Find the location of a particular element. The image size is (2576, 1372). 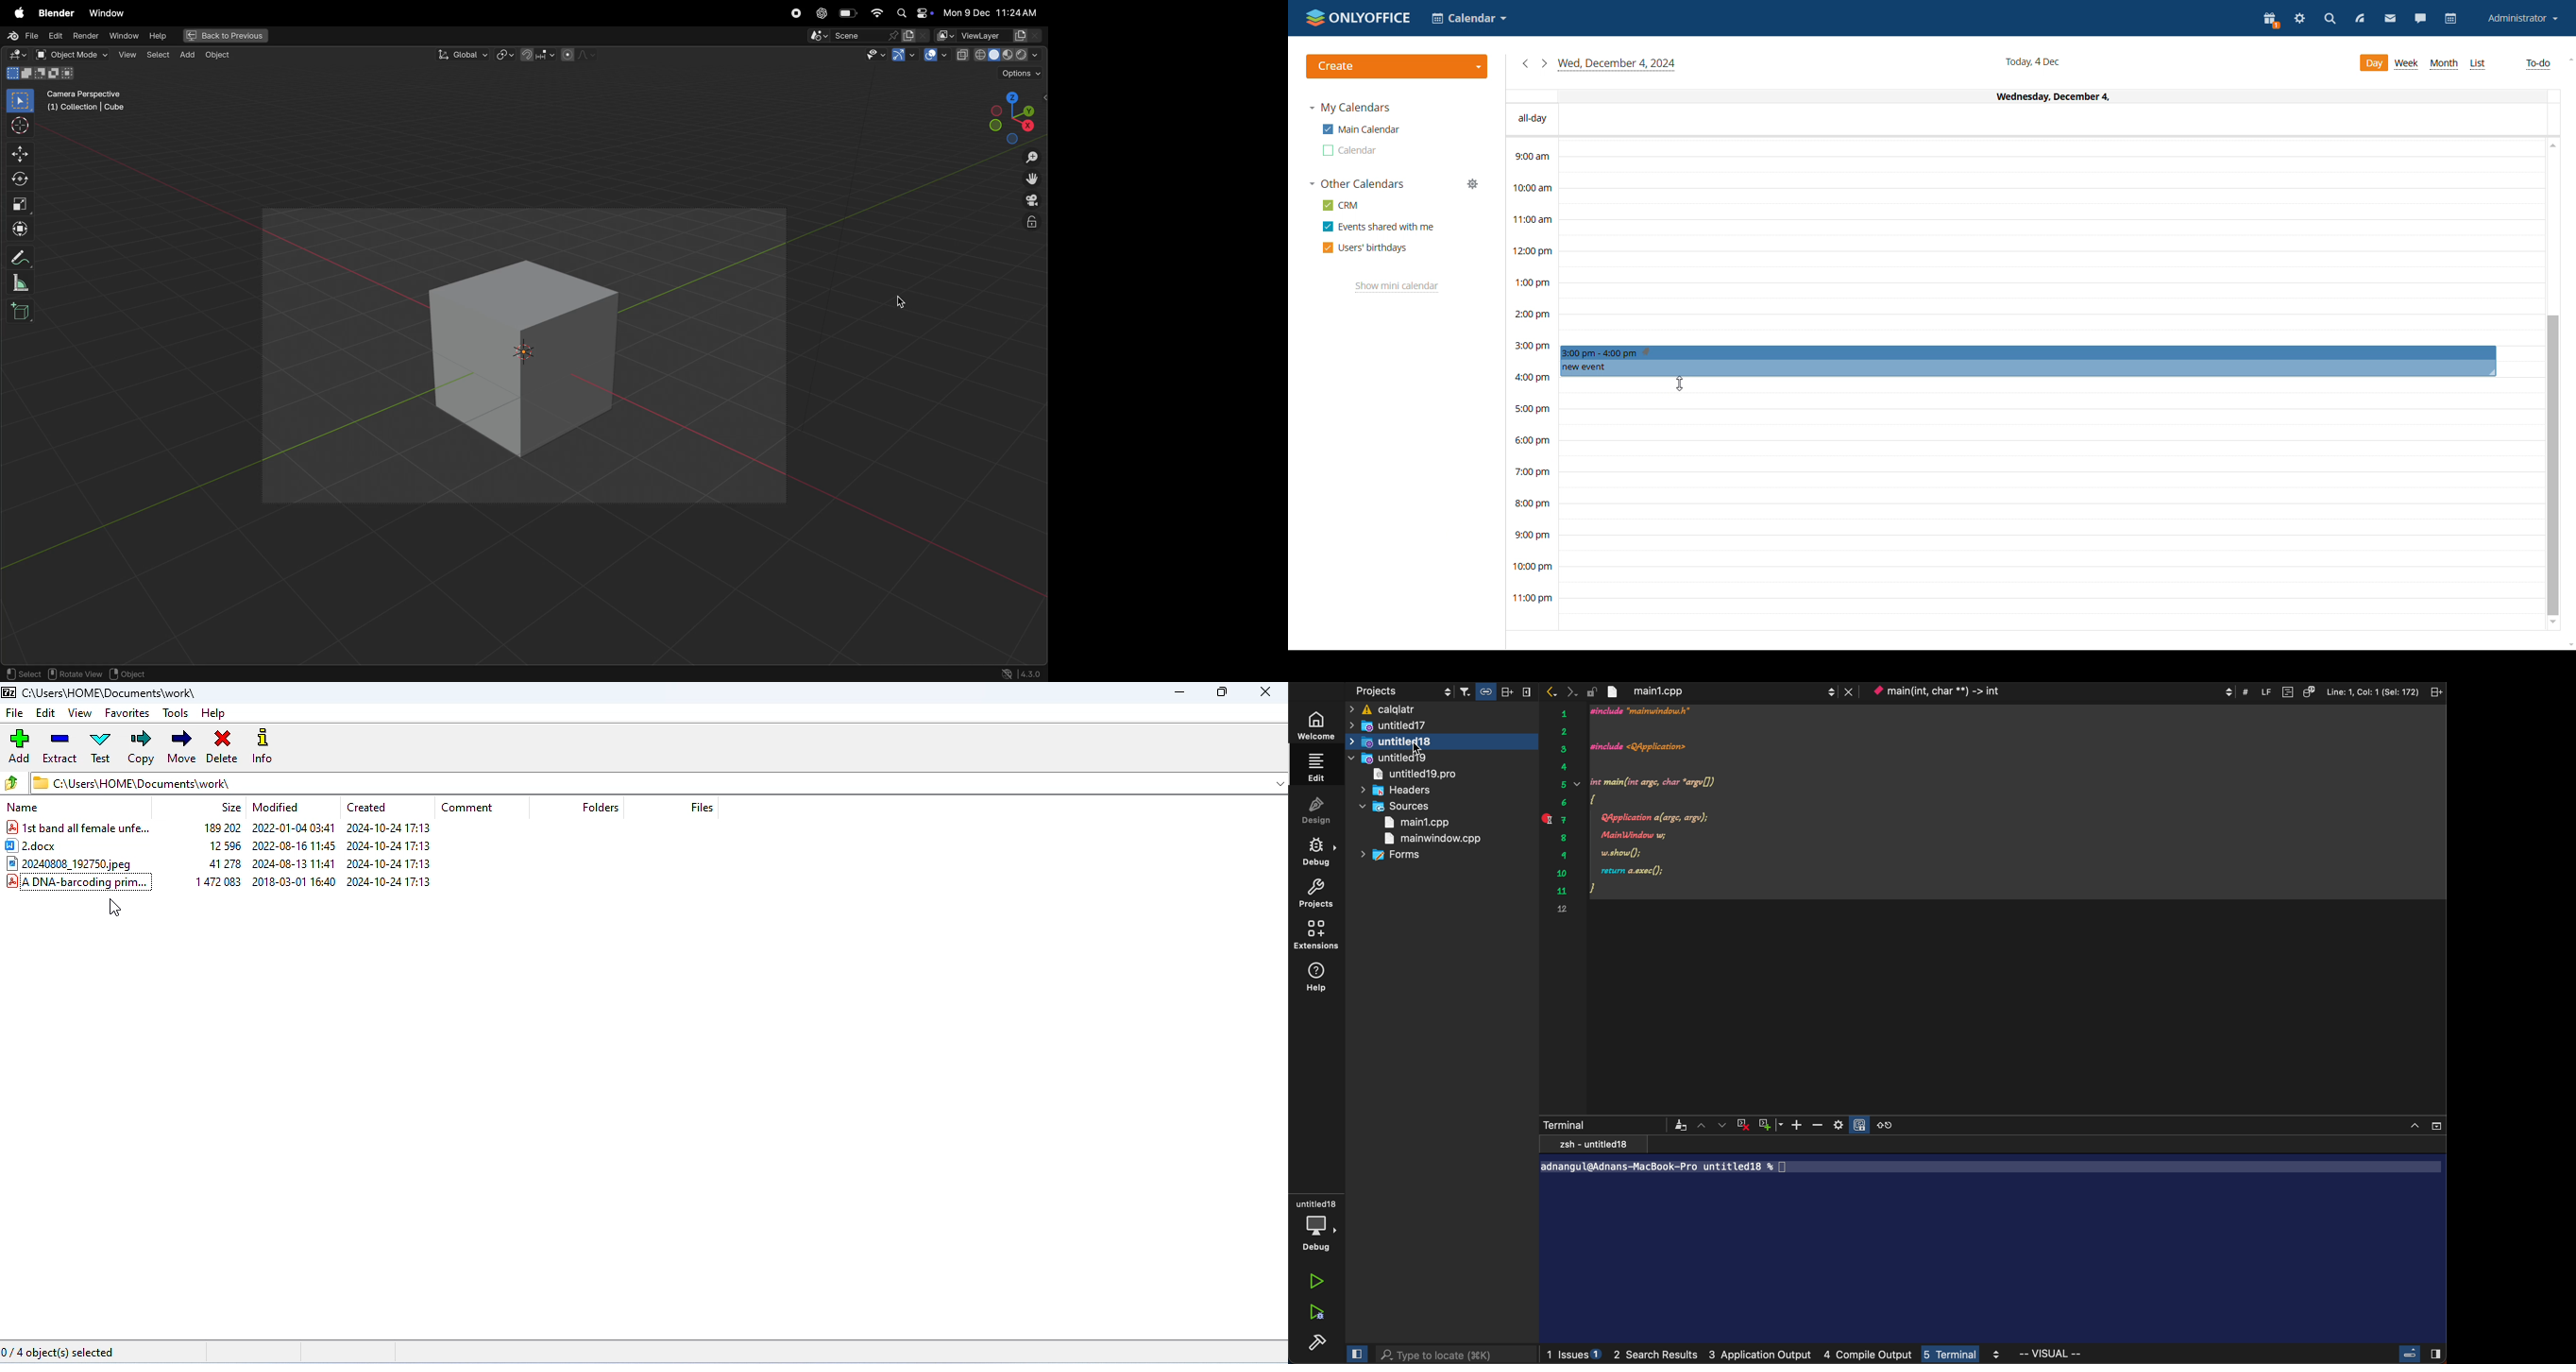

info is located at coordinates (267, 748).